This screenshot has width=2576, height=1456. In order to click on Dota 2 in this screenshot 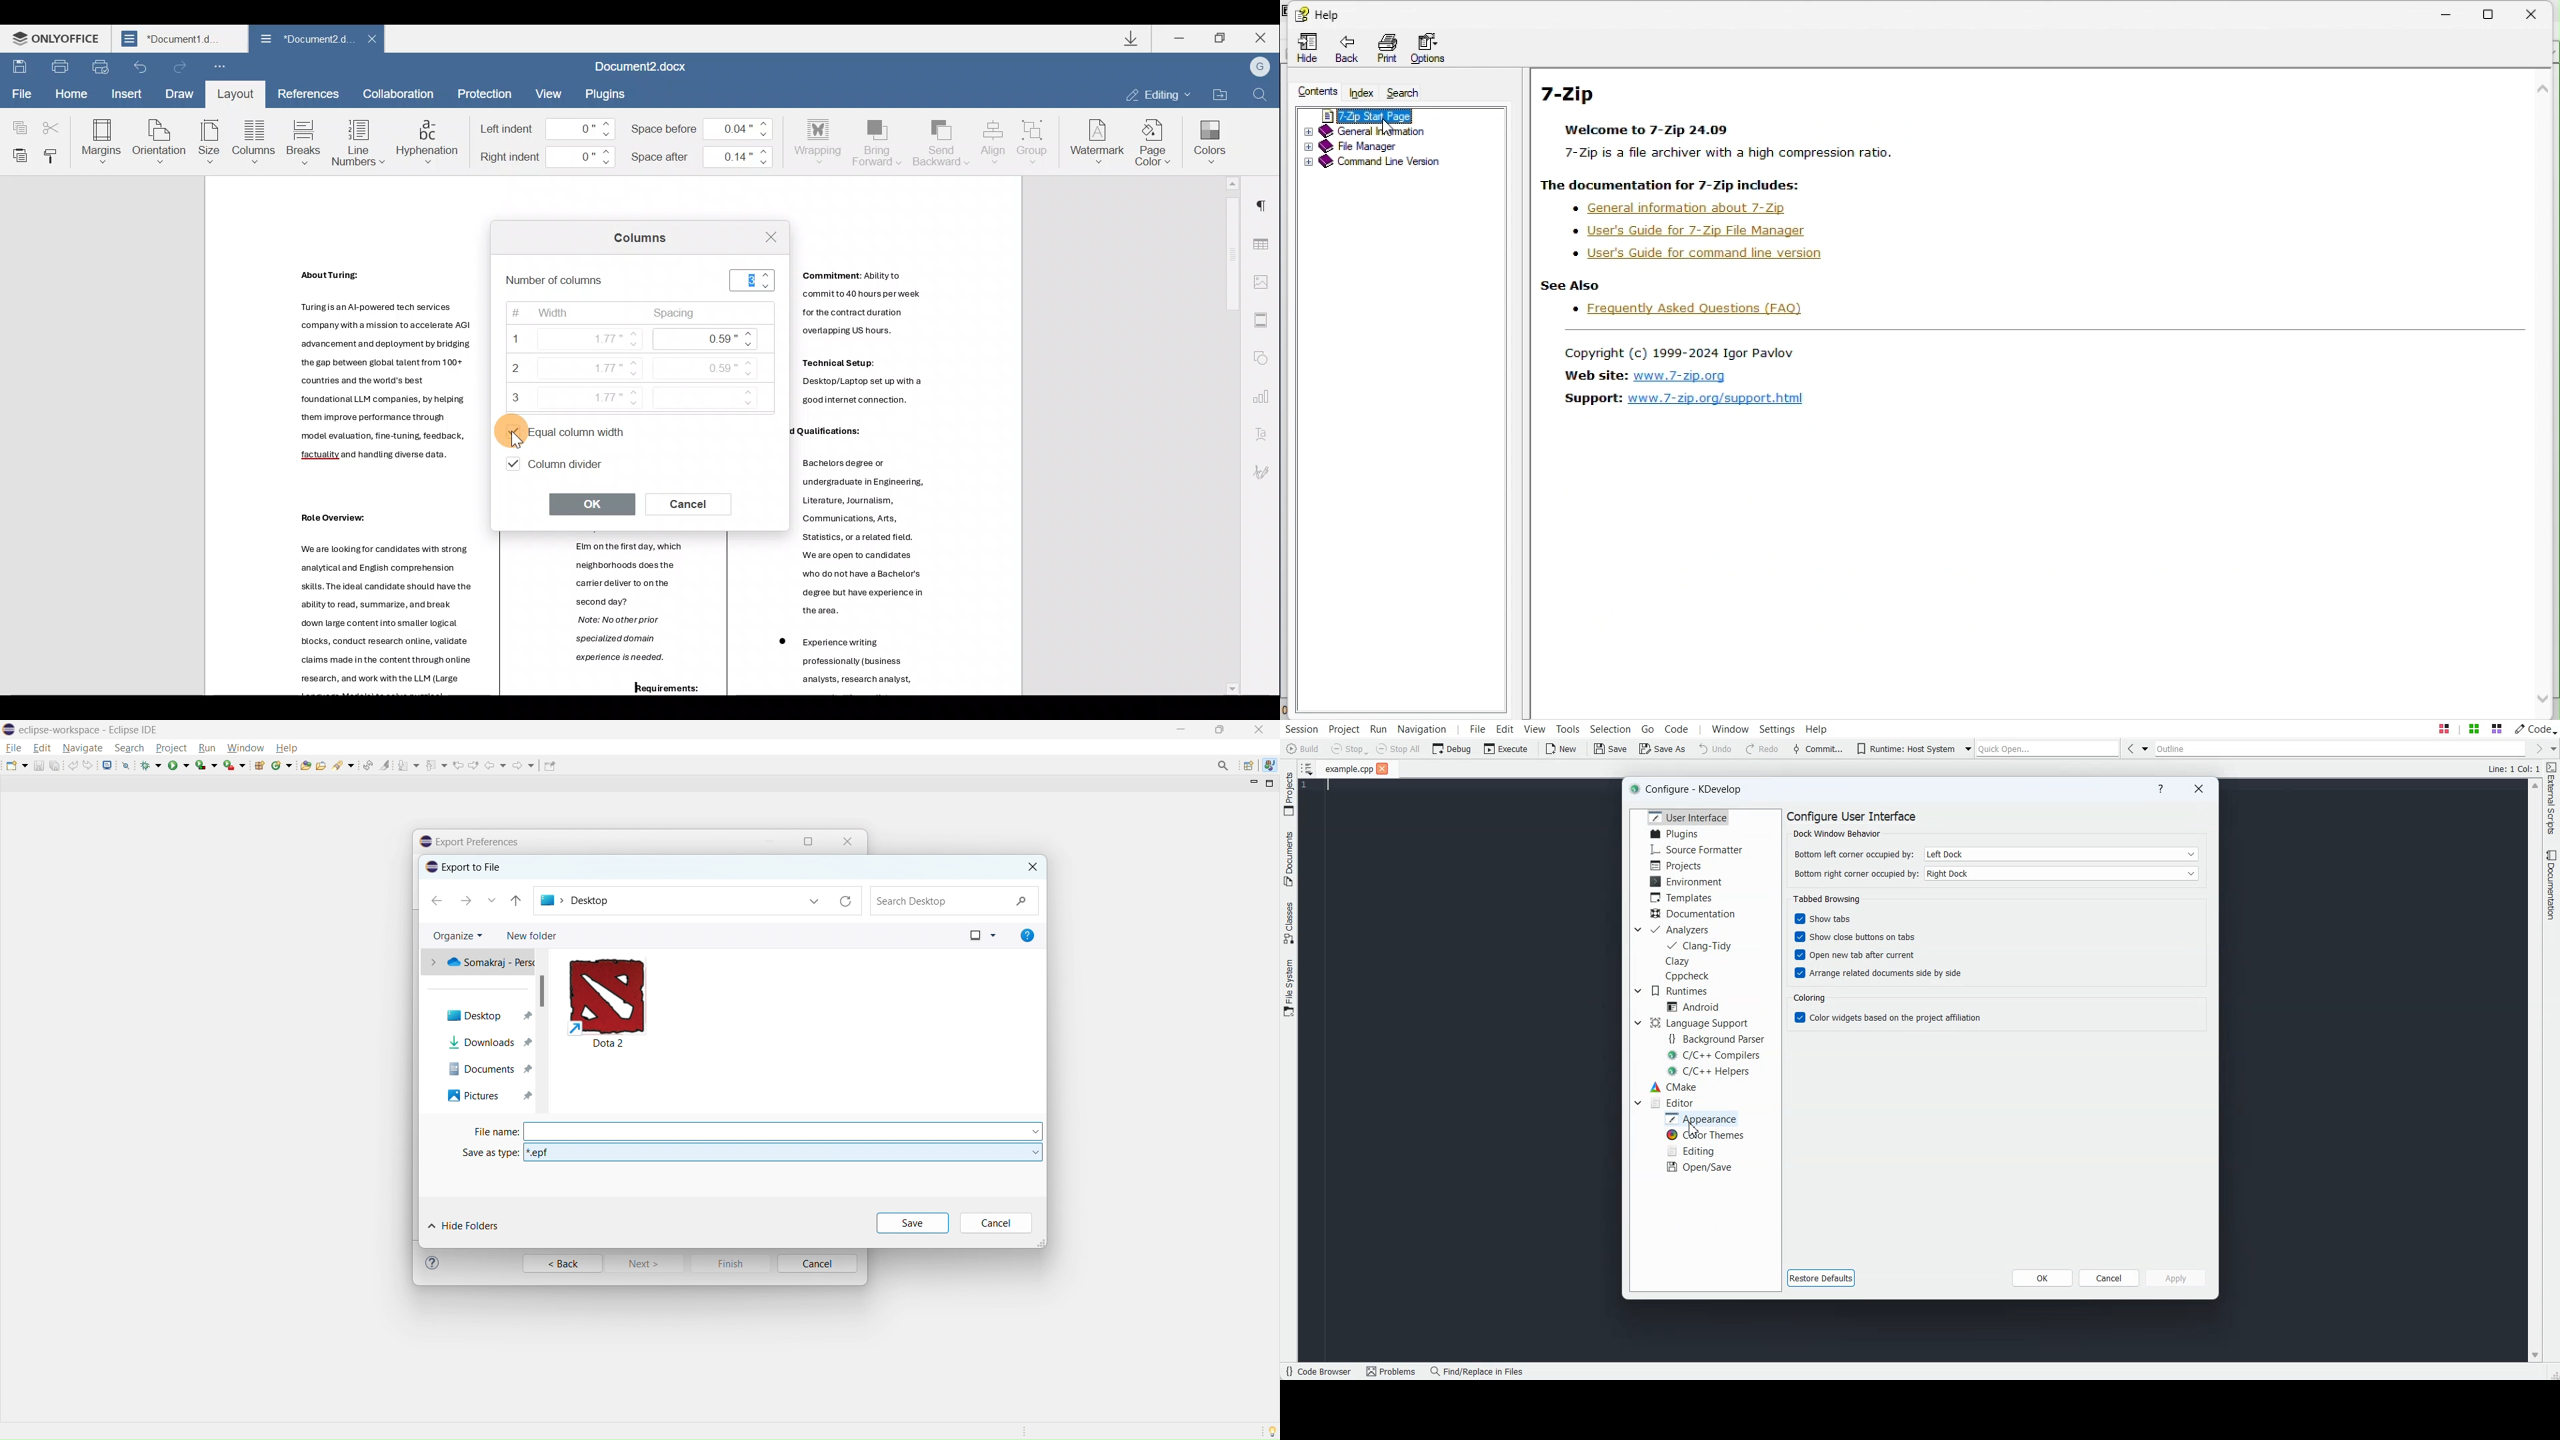, I will do `click(640, 1003)`.